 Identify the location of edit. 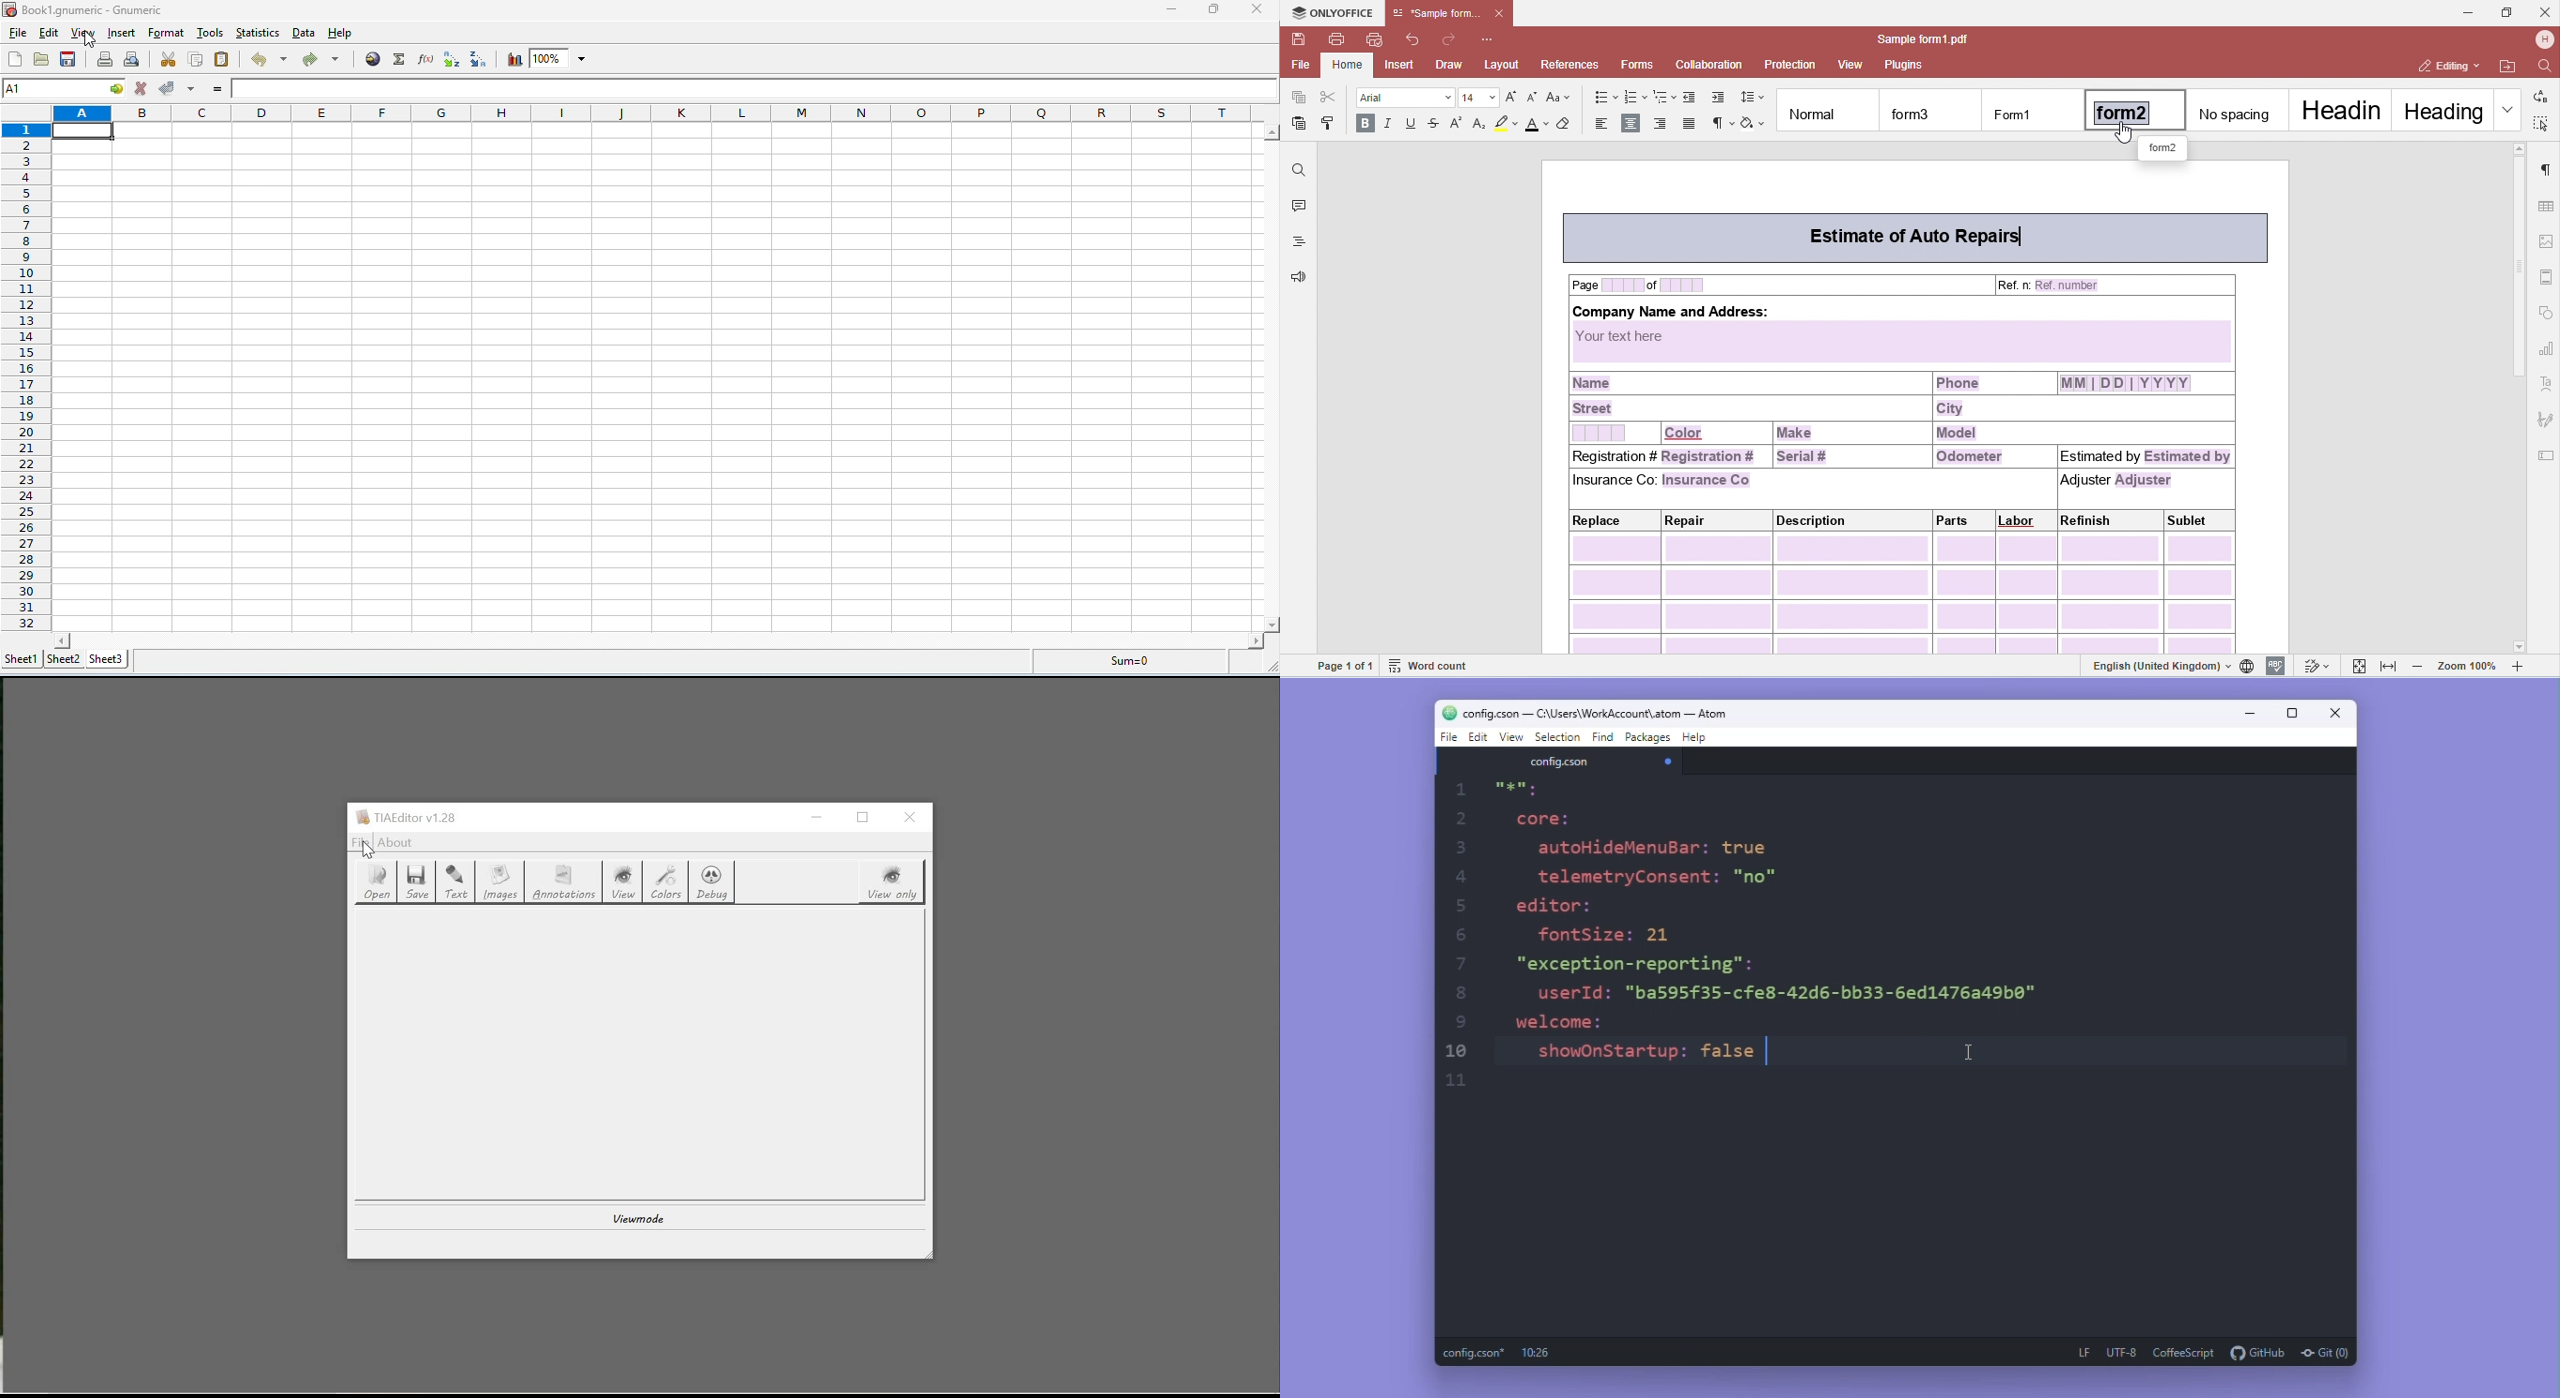
(49, 34).